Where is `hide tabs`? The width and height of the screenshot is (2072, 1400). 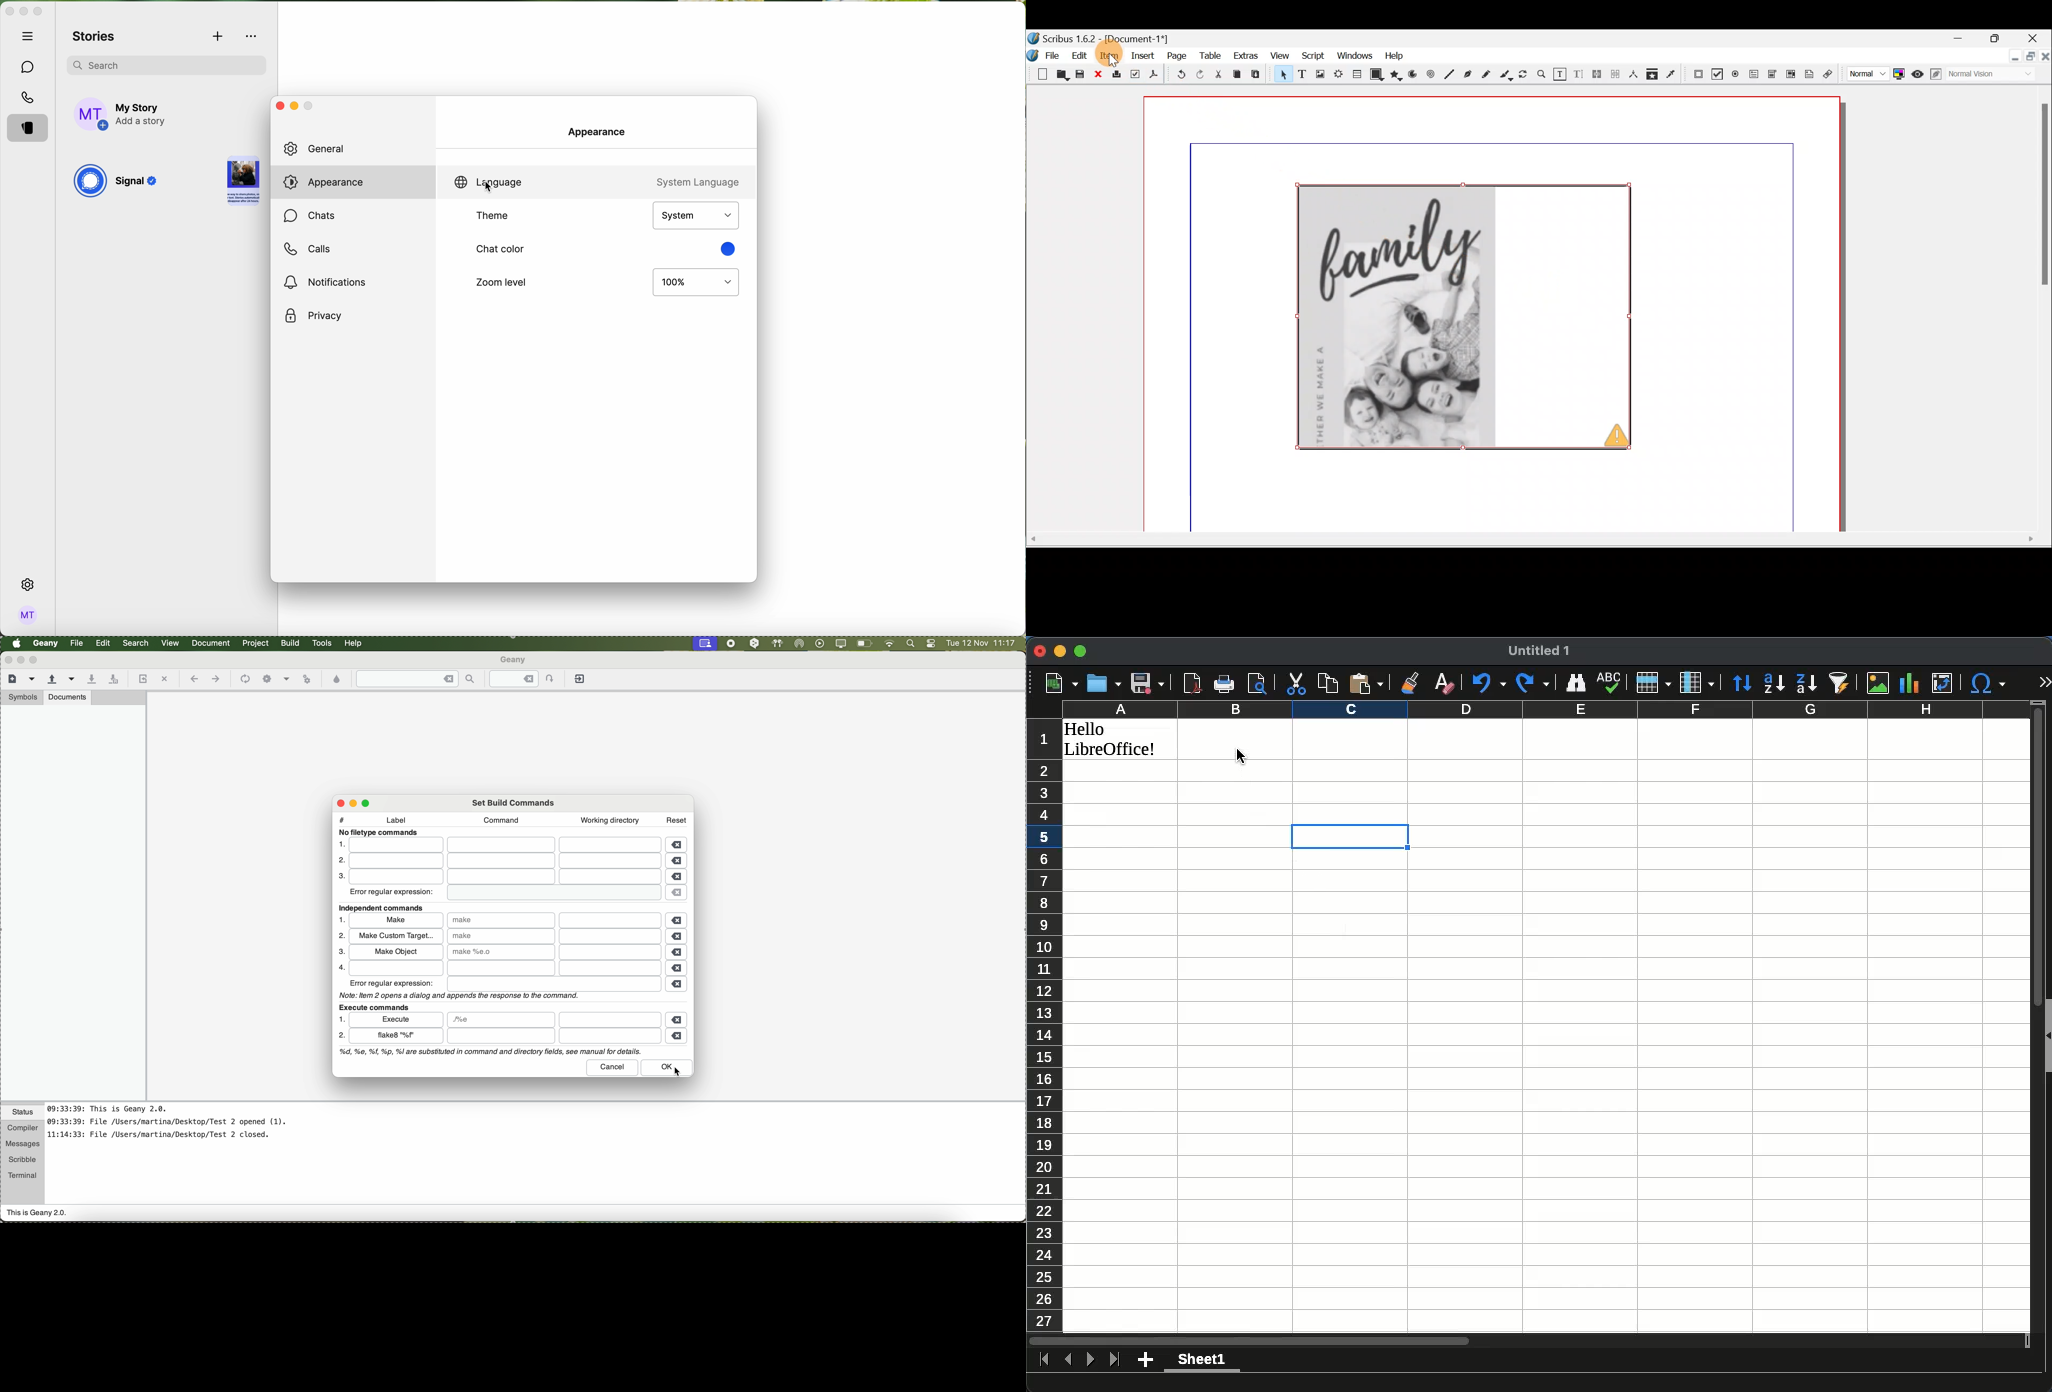
hide tabs is located at coordinates (30, 36).